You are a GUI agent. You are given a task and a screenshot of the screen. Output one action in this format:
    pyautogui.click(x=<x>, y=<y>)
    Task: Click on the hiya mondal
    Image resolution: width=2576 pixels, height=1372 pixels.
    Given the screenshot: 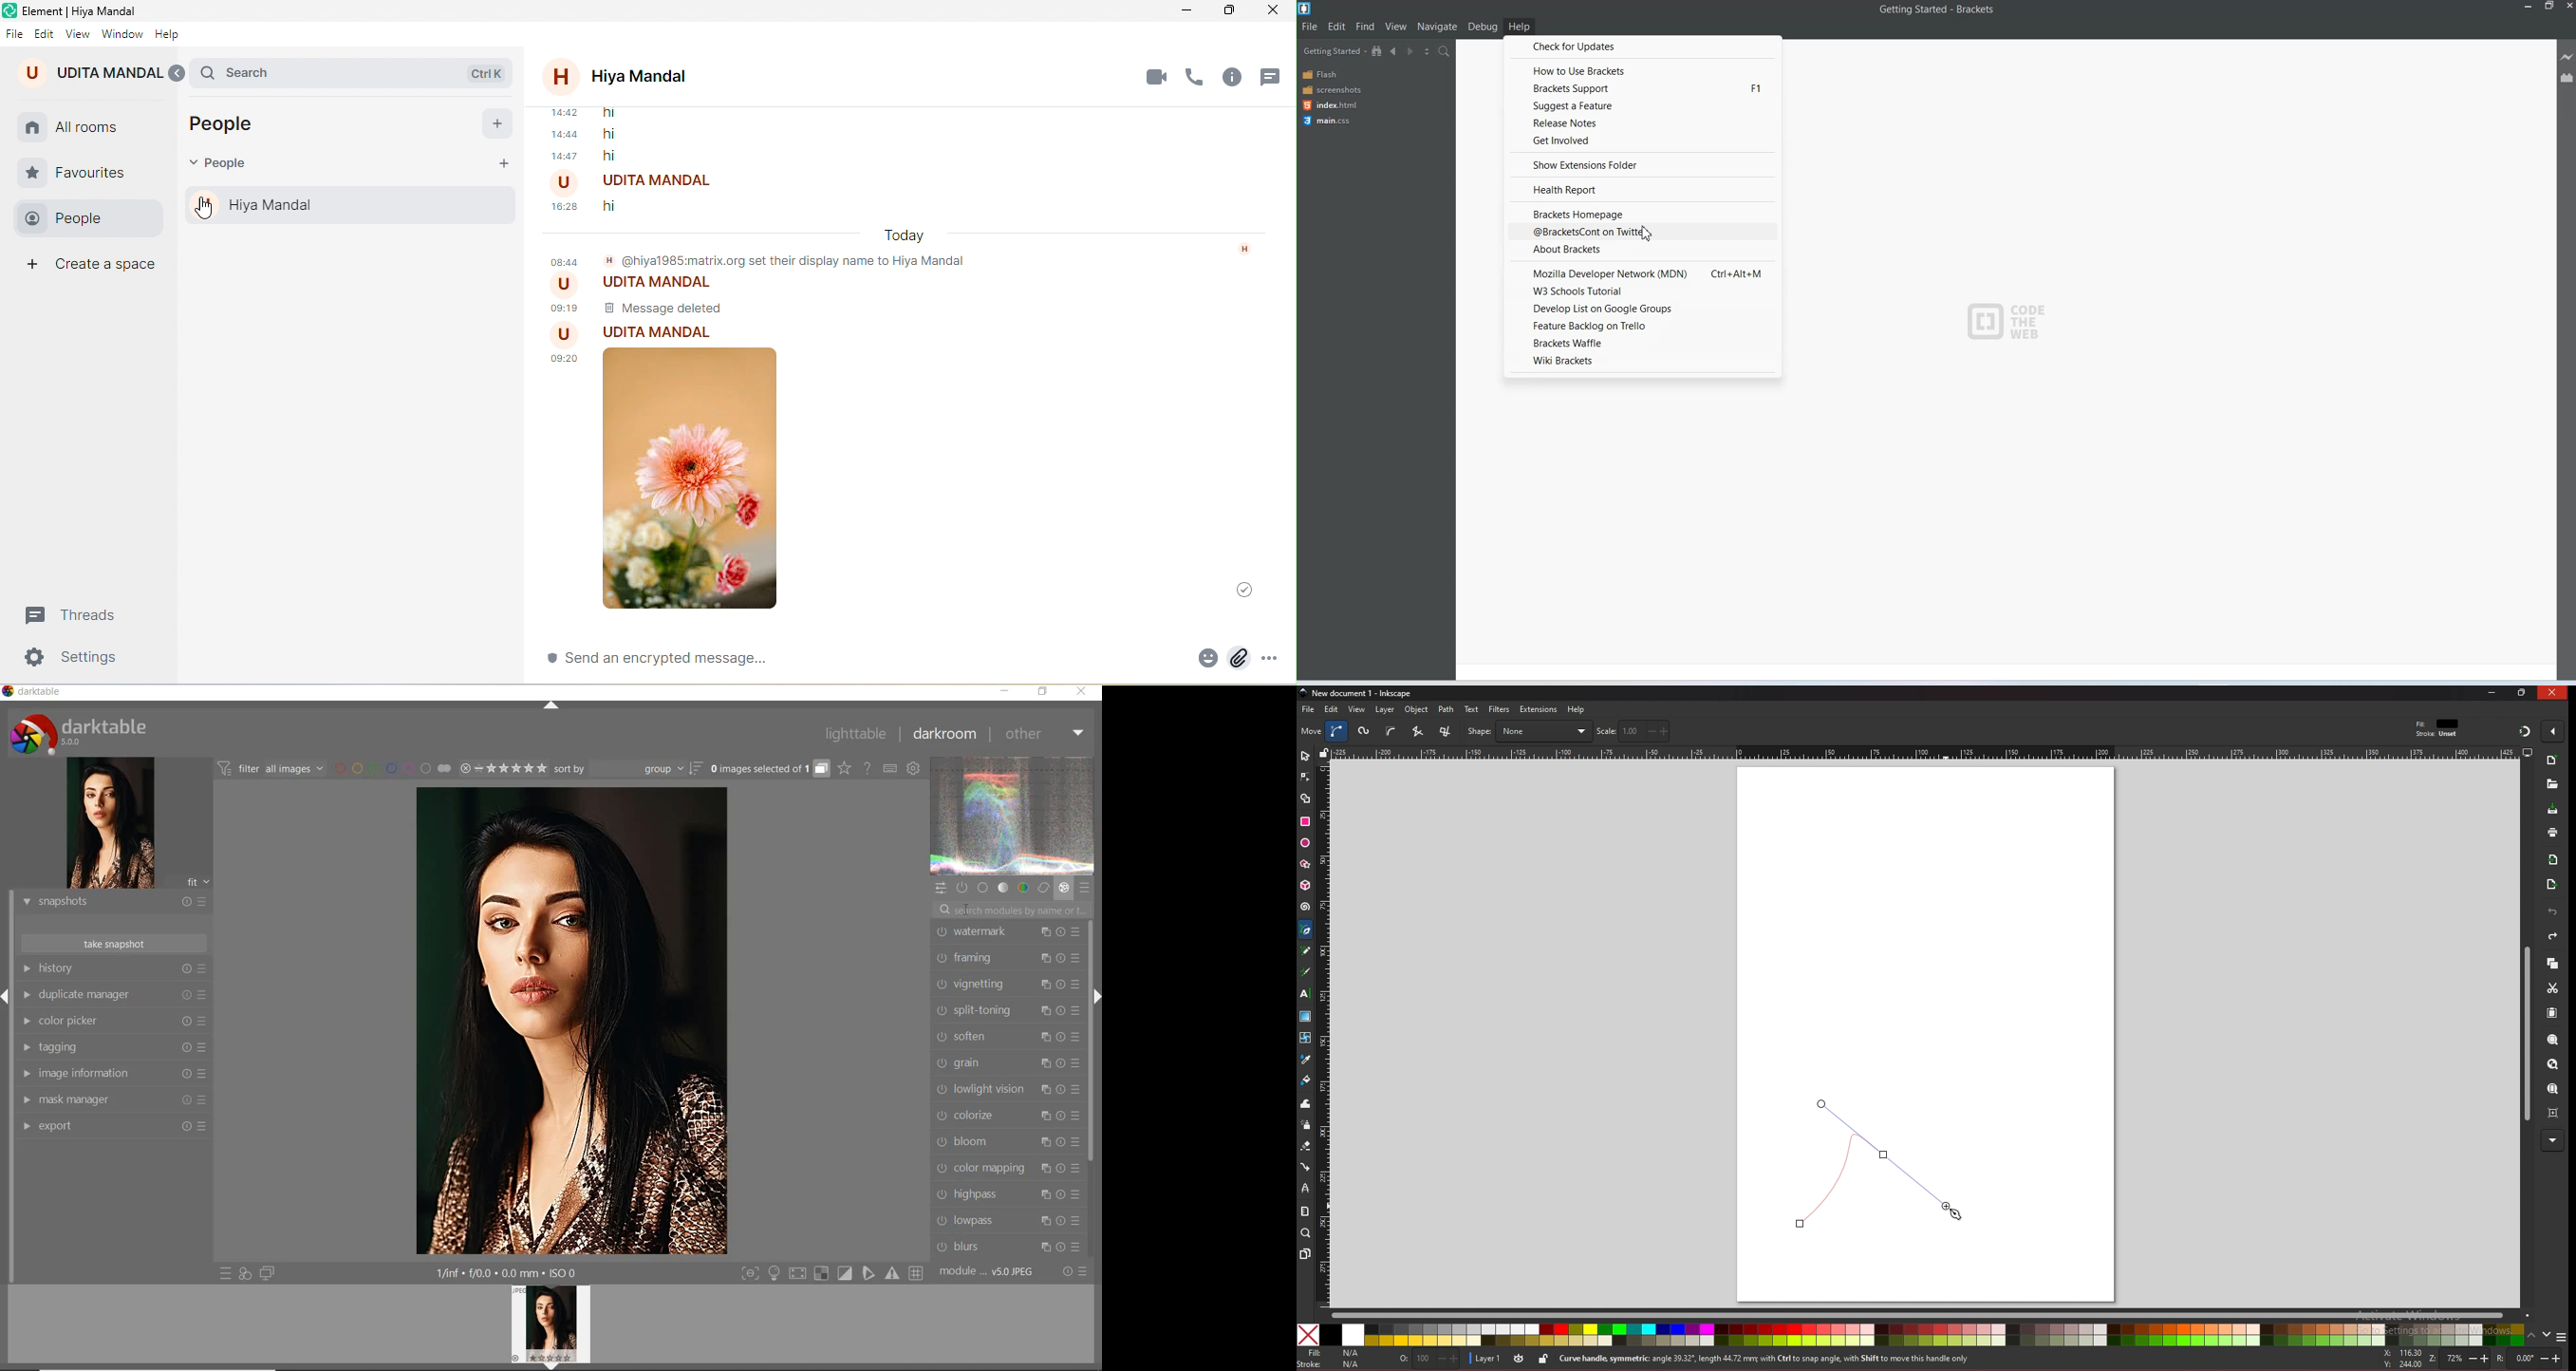 What is the action you would take?
    pyautogui.click(x=647, y=80)
    